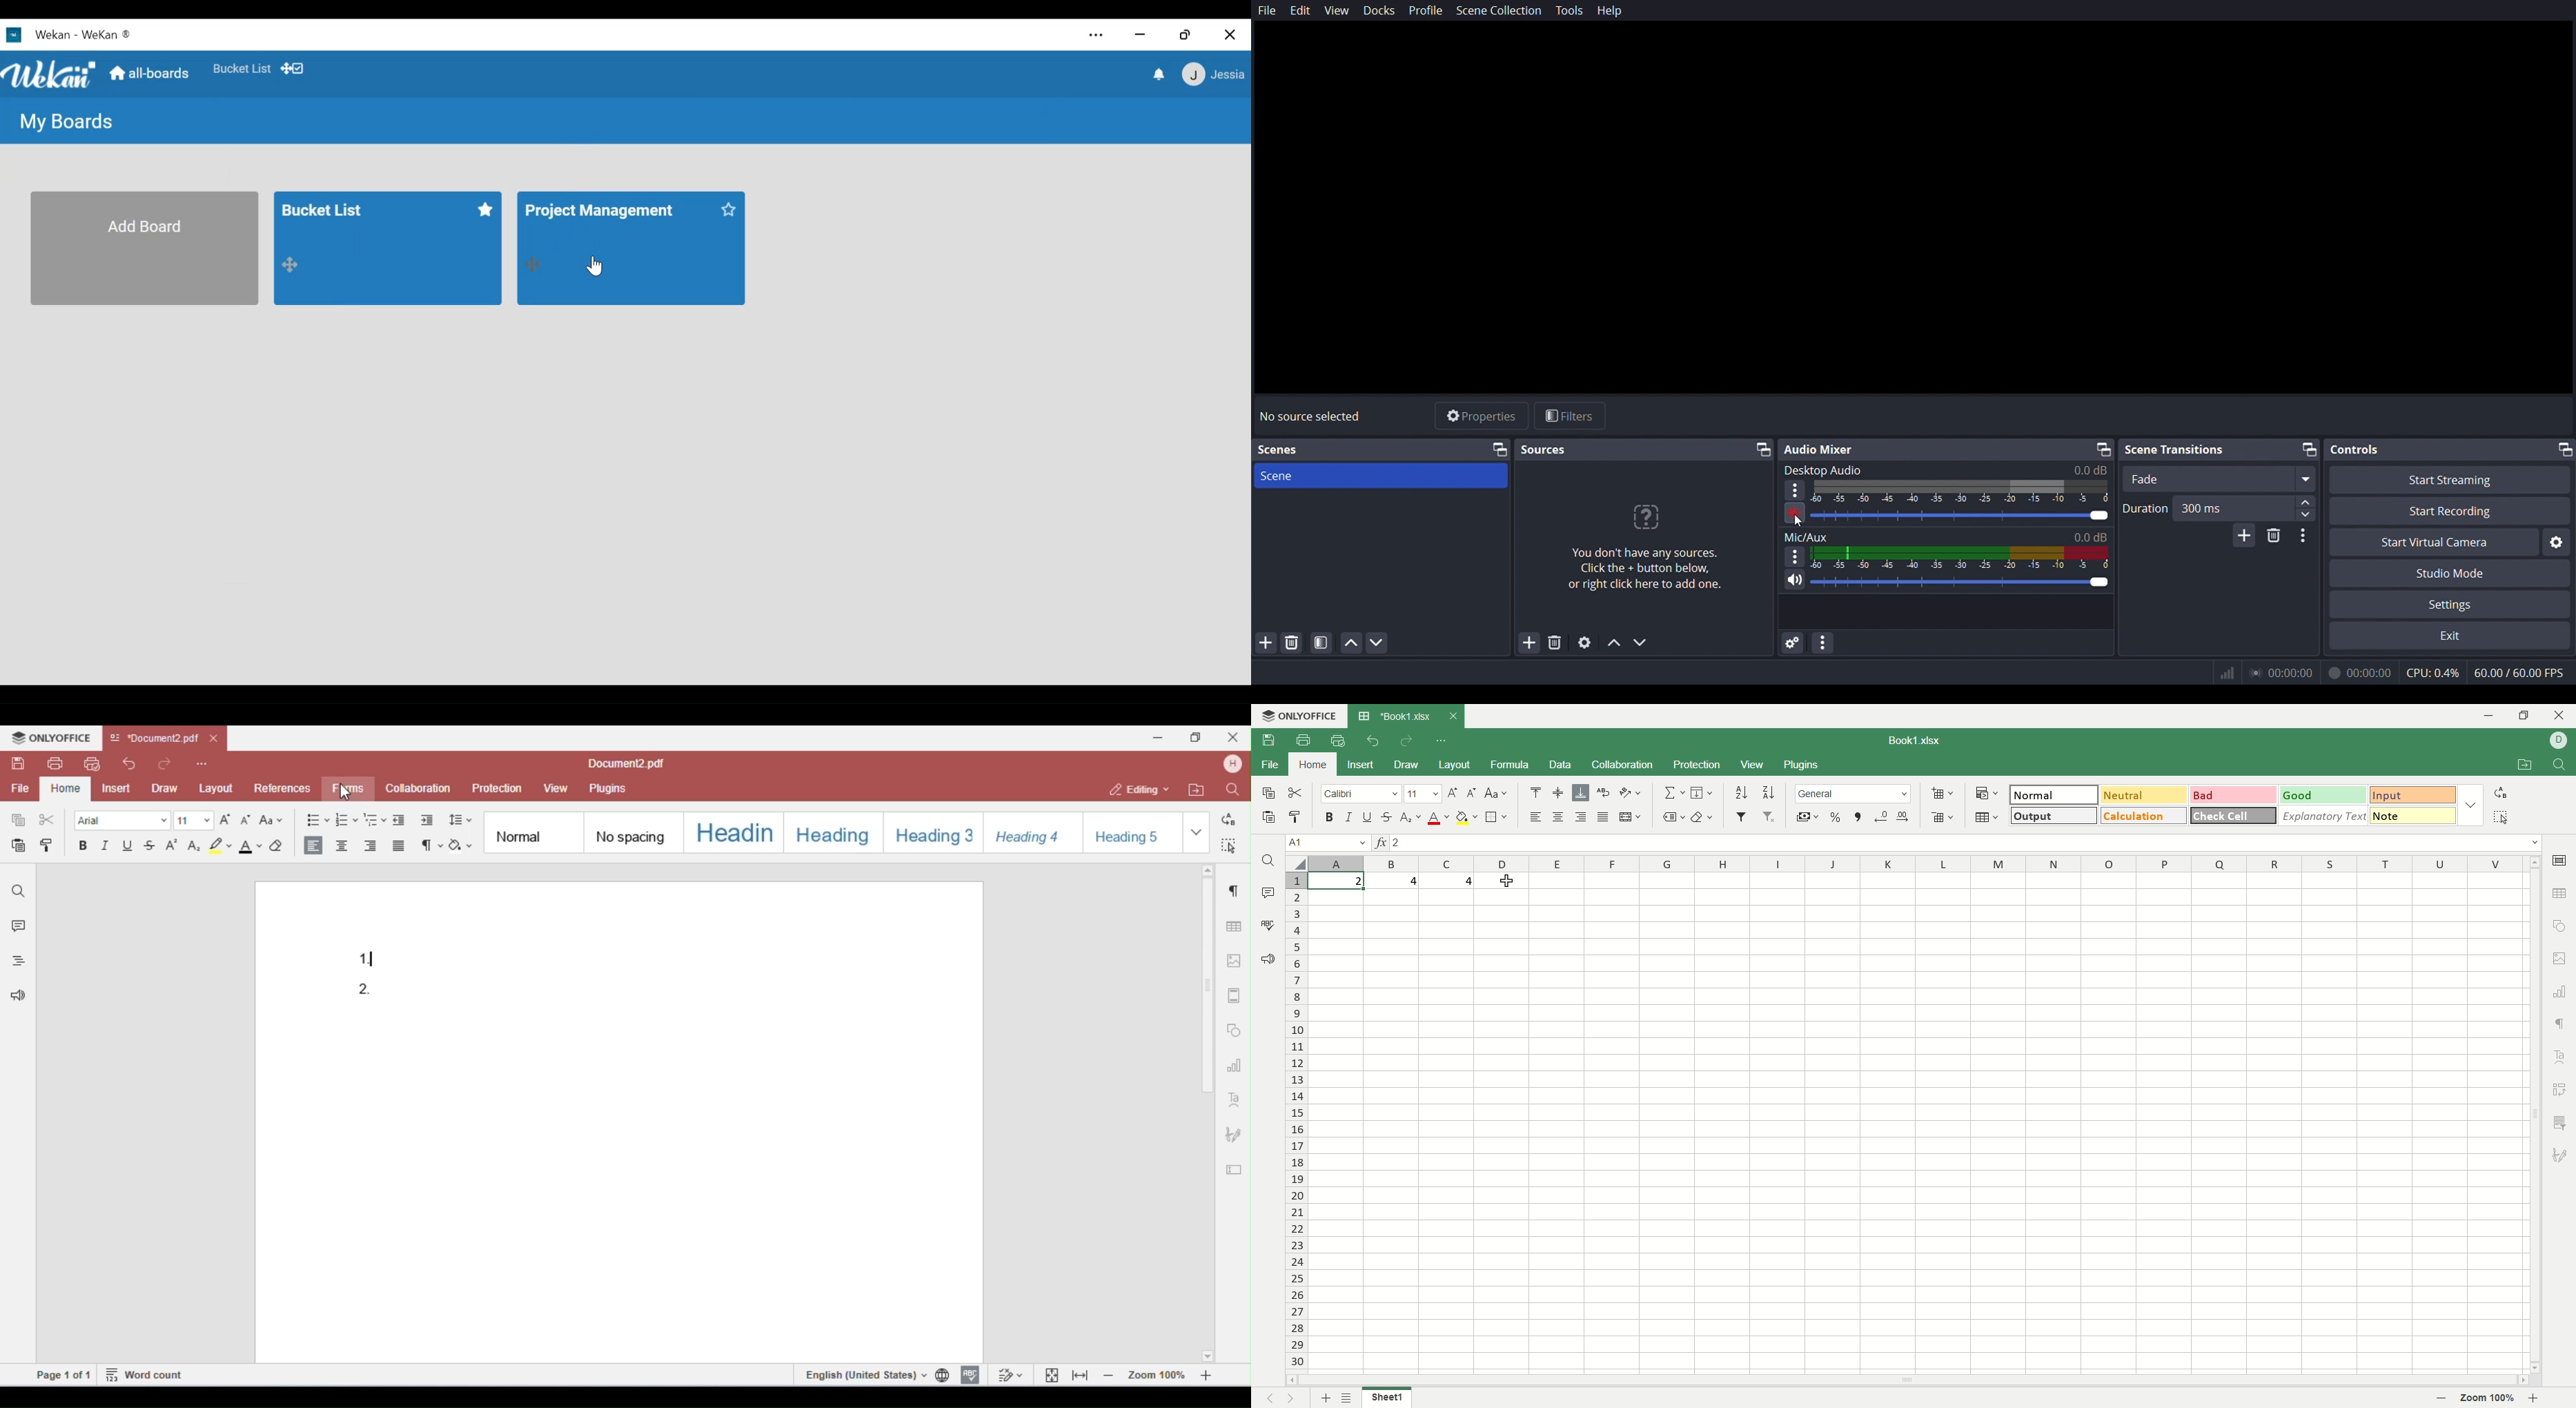 This screenshot has height=1428, width=2576. I want to click on maximize, so click(2528, 715).